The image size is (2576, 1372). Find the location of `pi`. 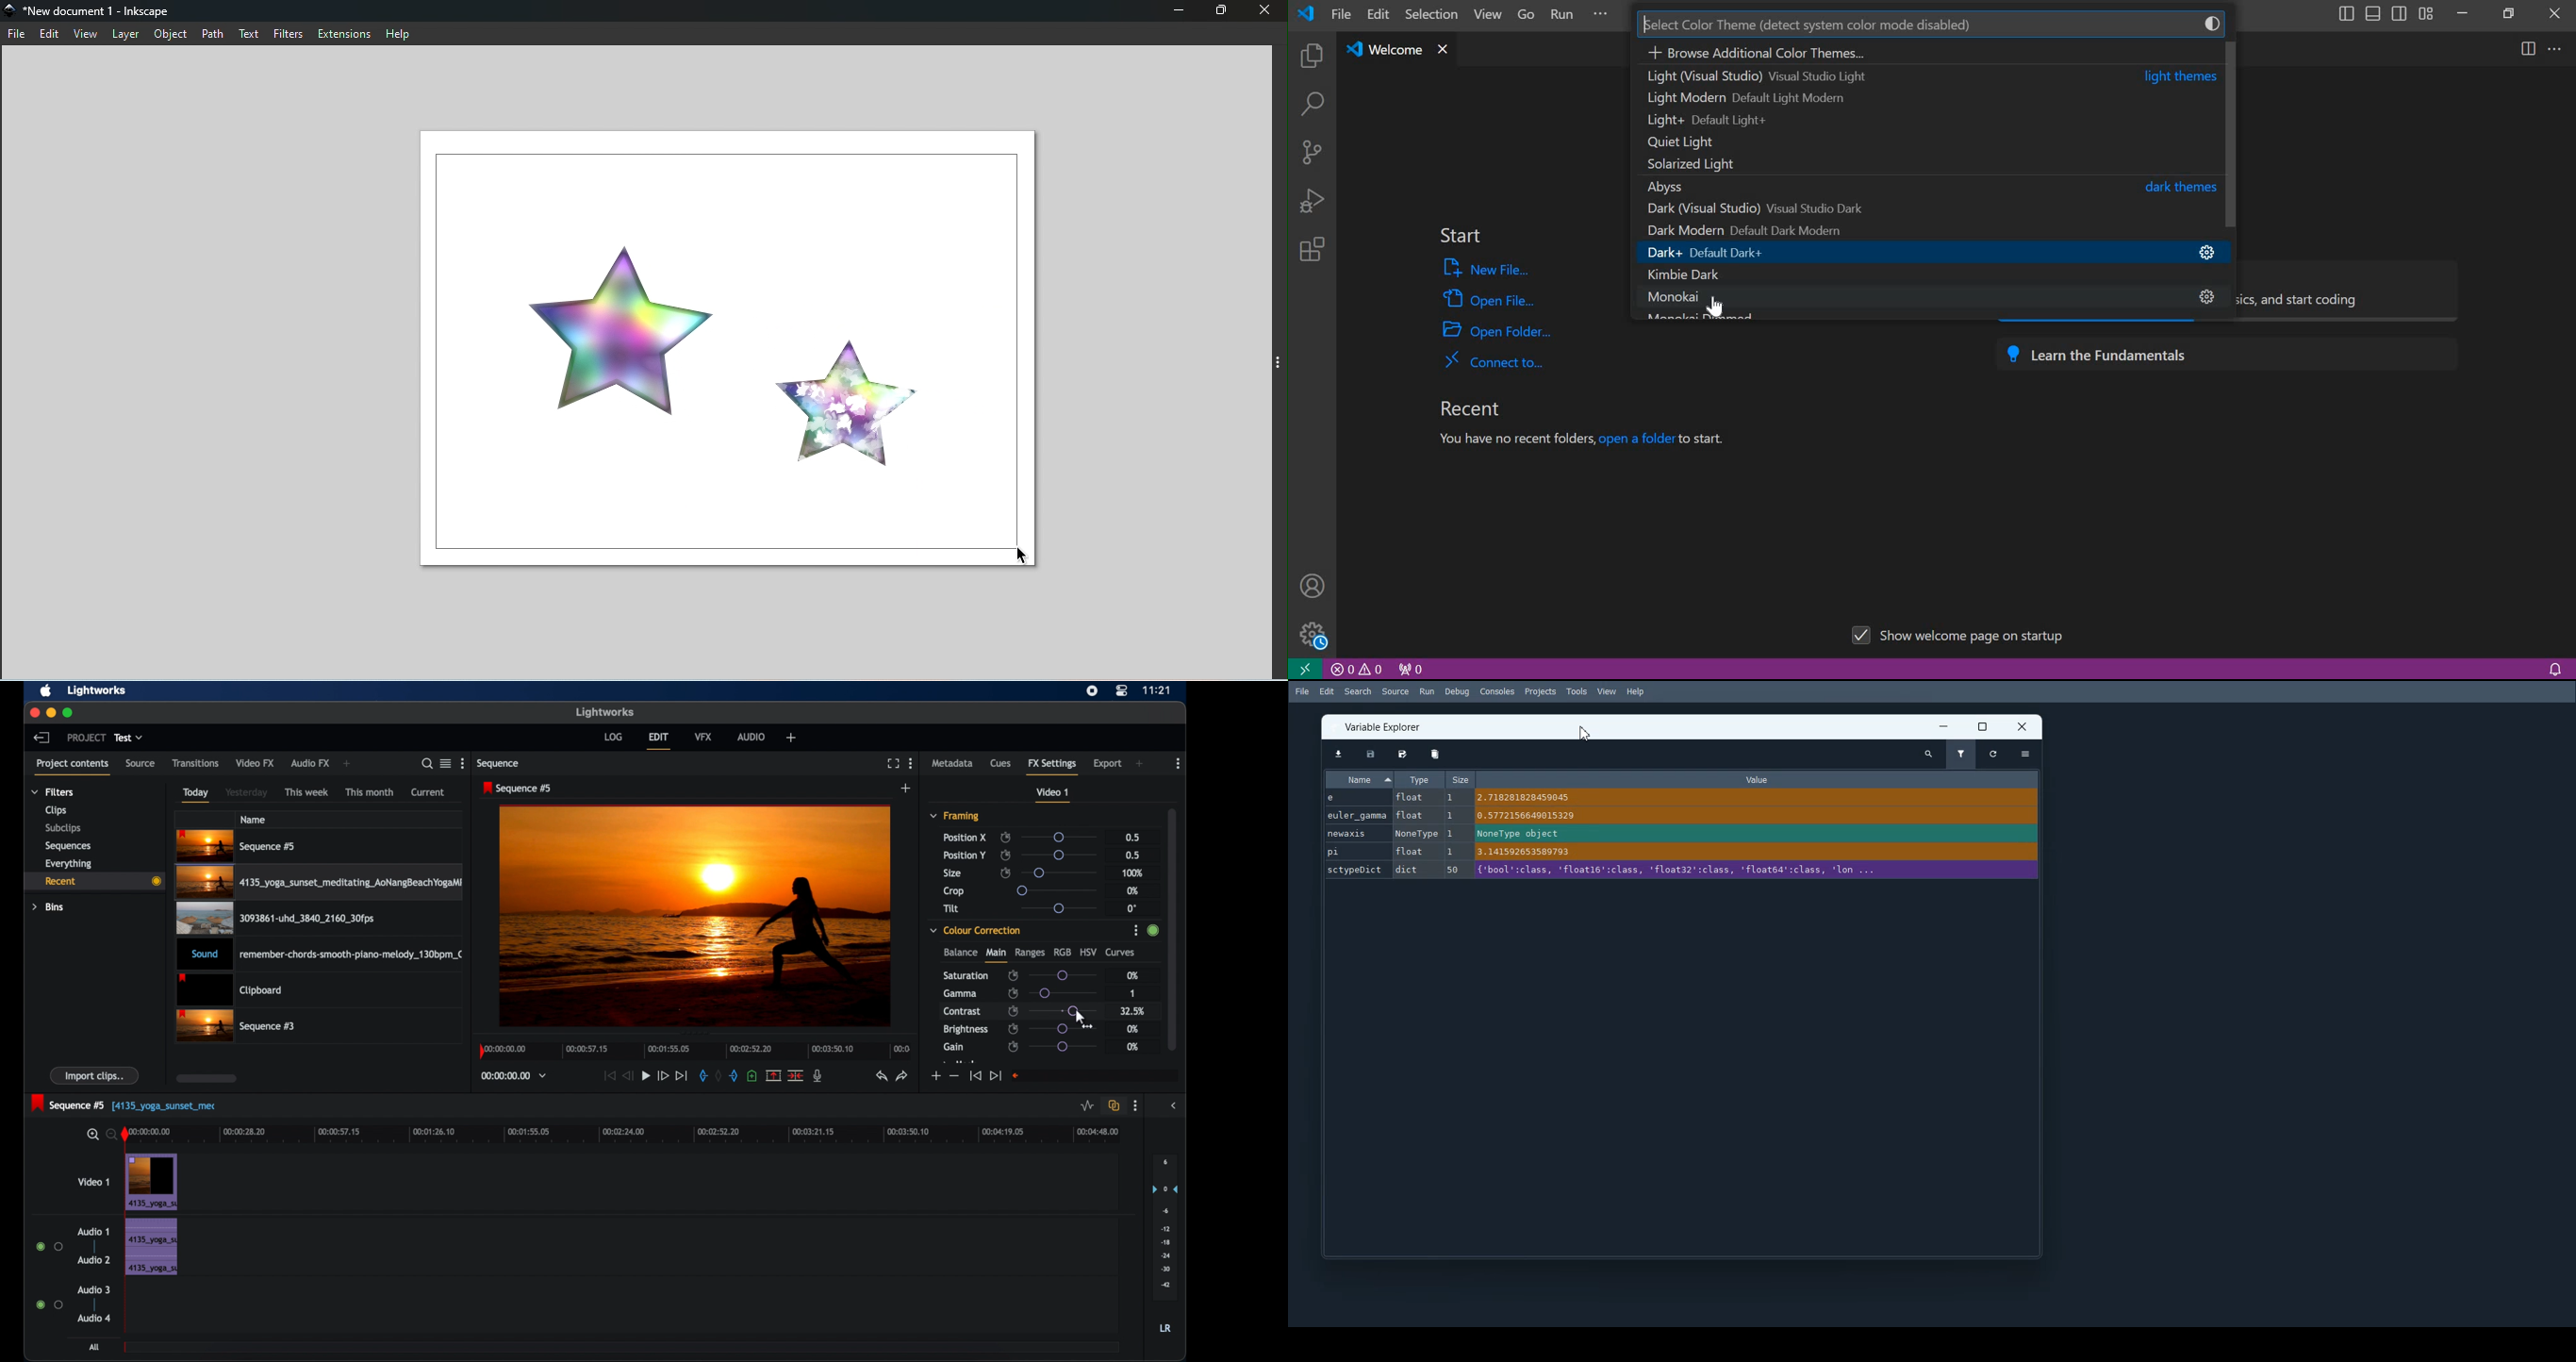

pi is located at coordinates (1356, 851).